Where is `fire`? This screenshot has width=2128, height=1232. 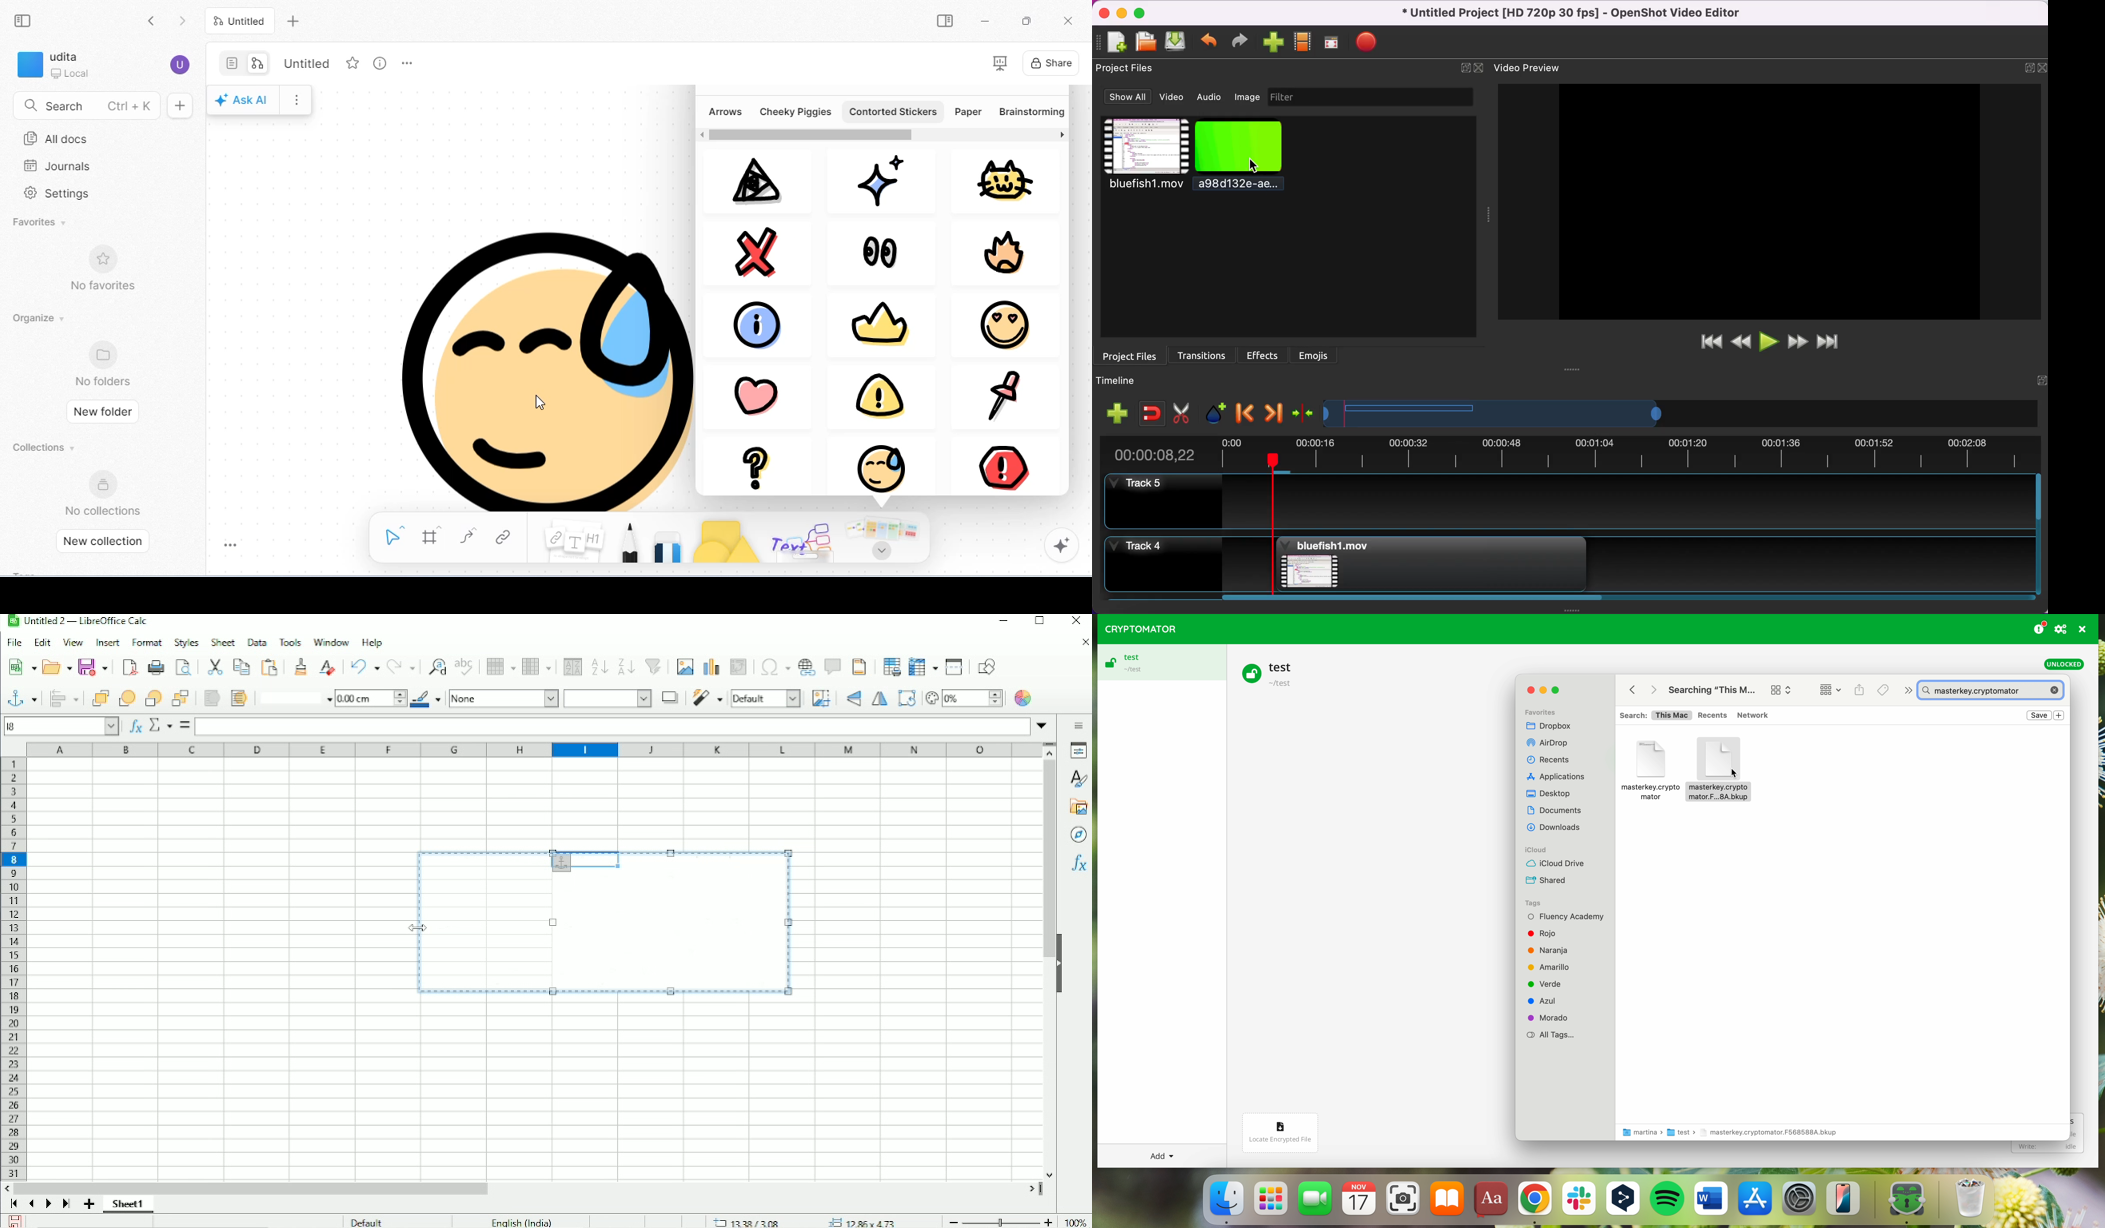 fire is located at coordinates (1008, 254).